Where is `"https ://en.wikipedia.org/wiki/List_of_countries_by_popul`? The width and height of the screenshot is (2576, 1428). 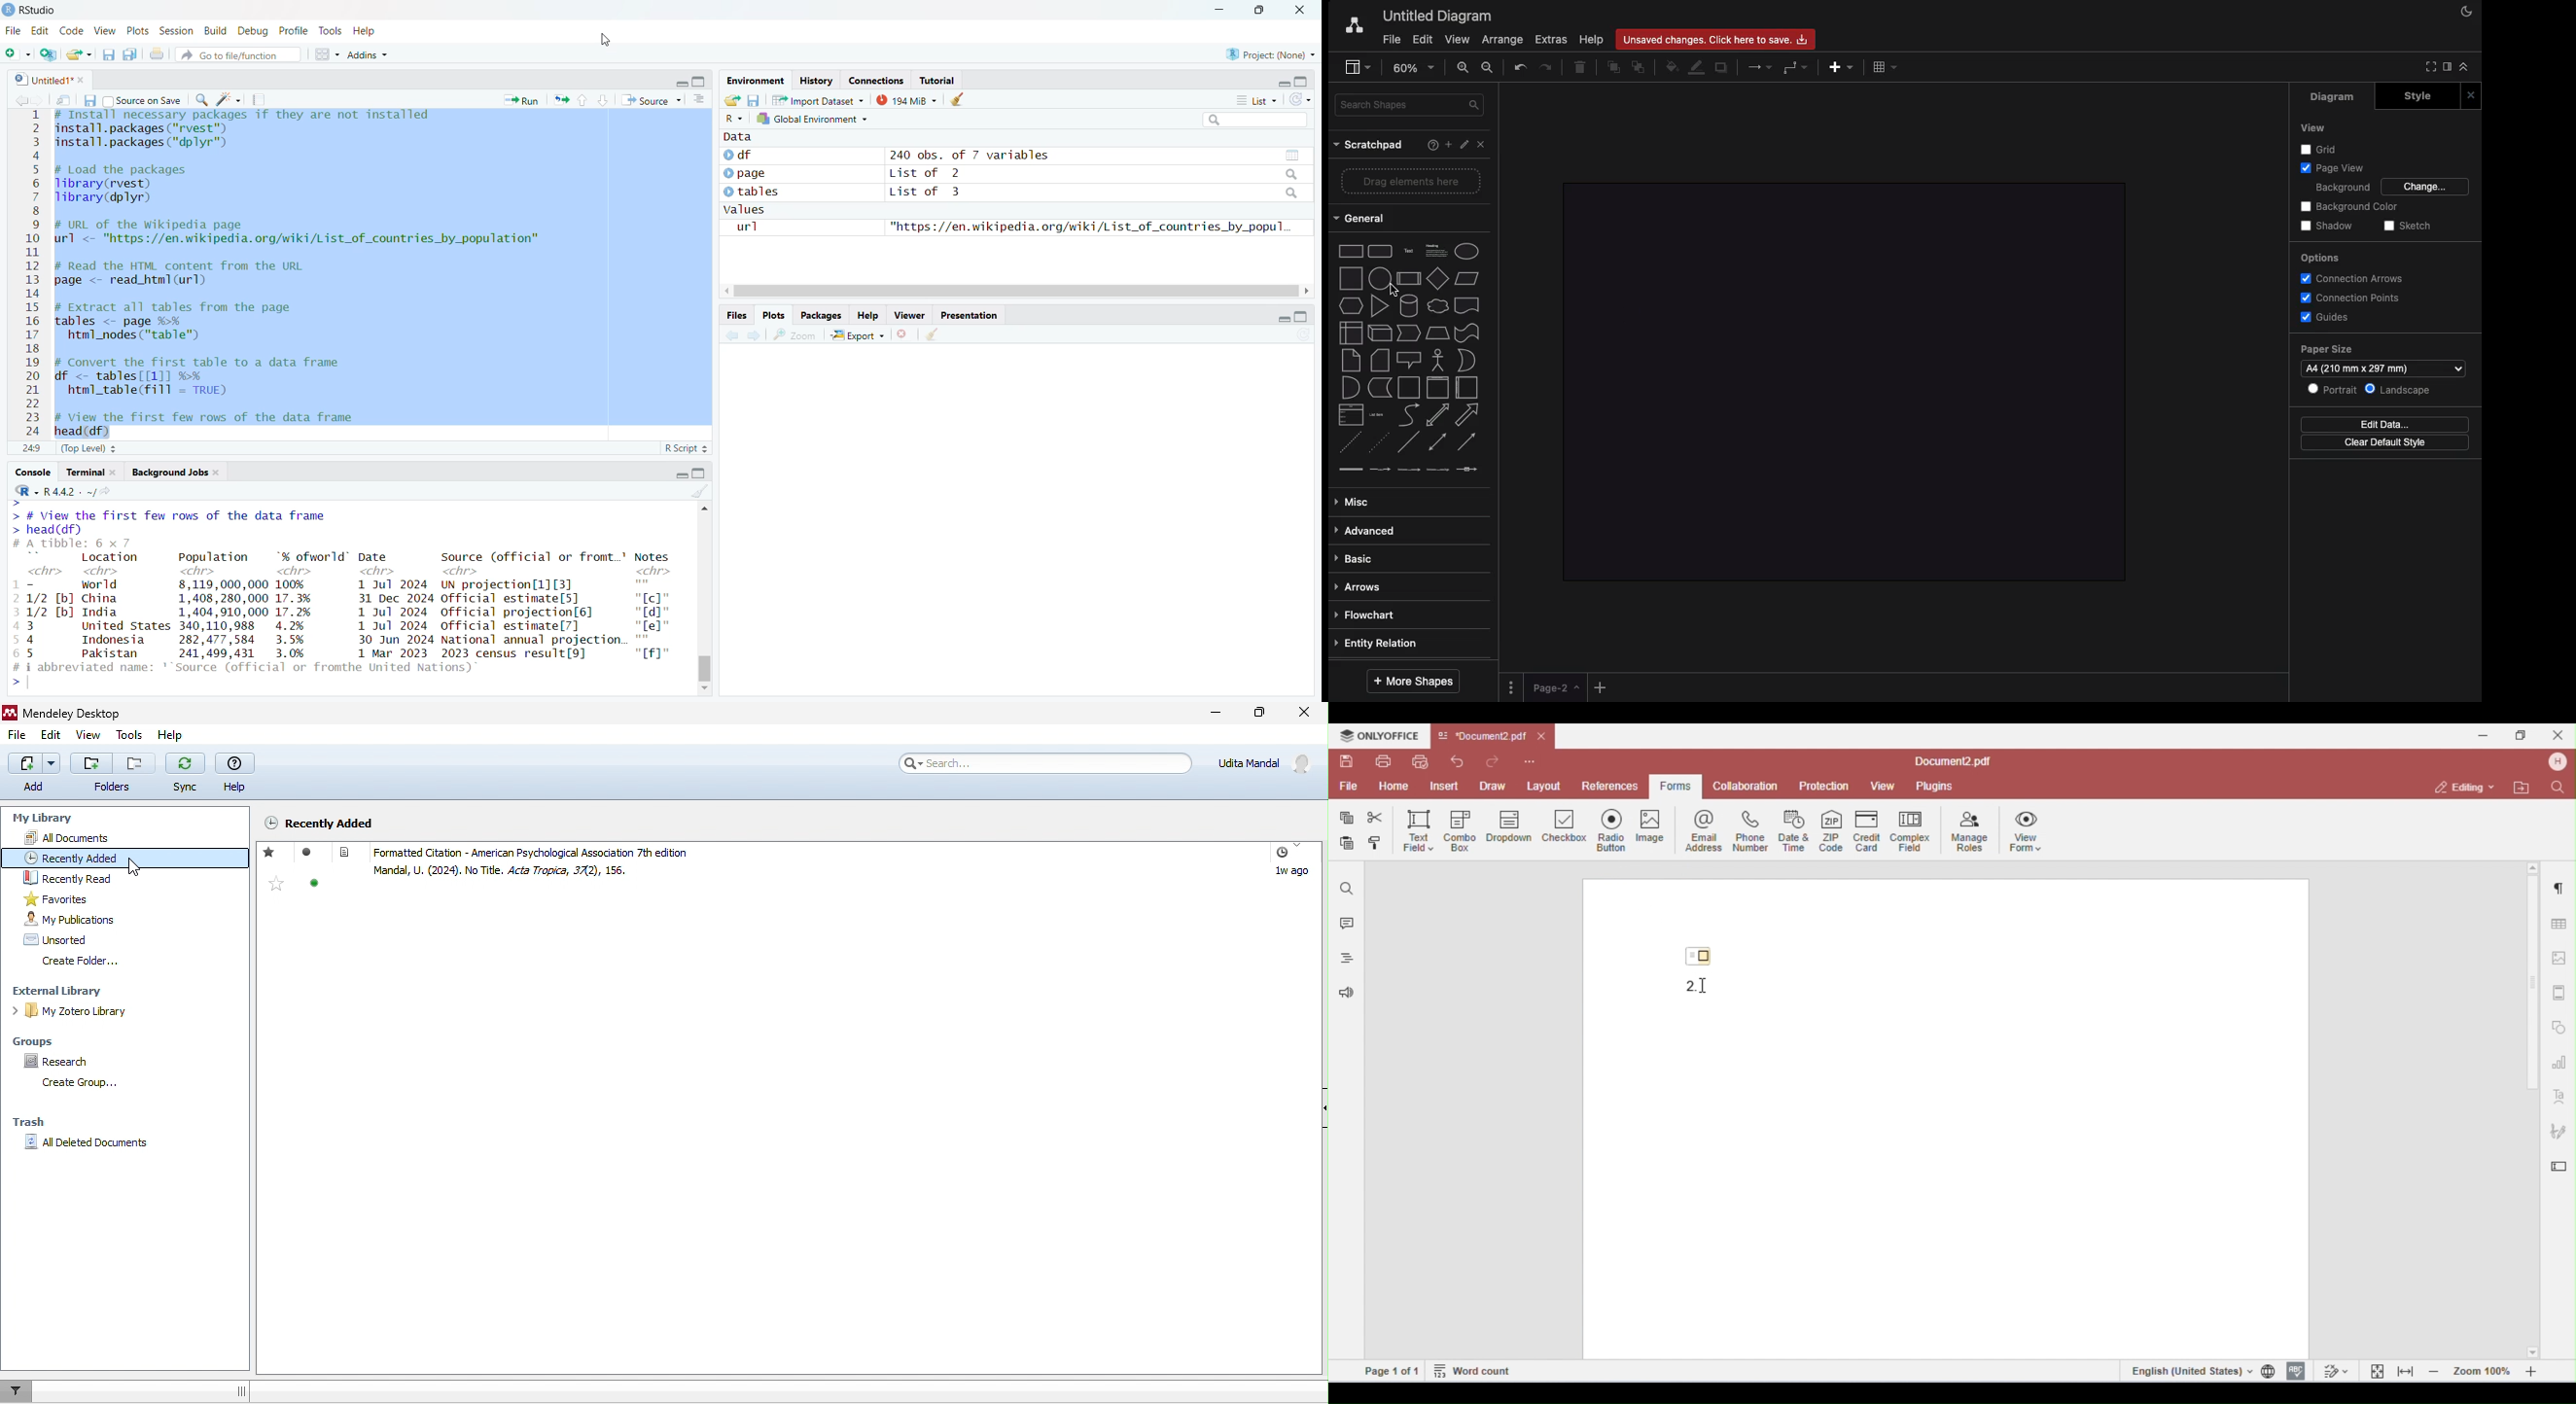 "https ://en.wikipedia.org/wiki/List_of_countries_by_popul is located at coordinates (1090, 226).